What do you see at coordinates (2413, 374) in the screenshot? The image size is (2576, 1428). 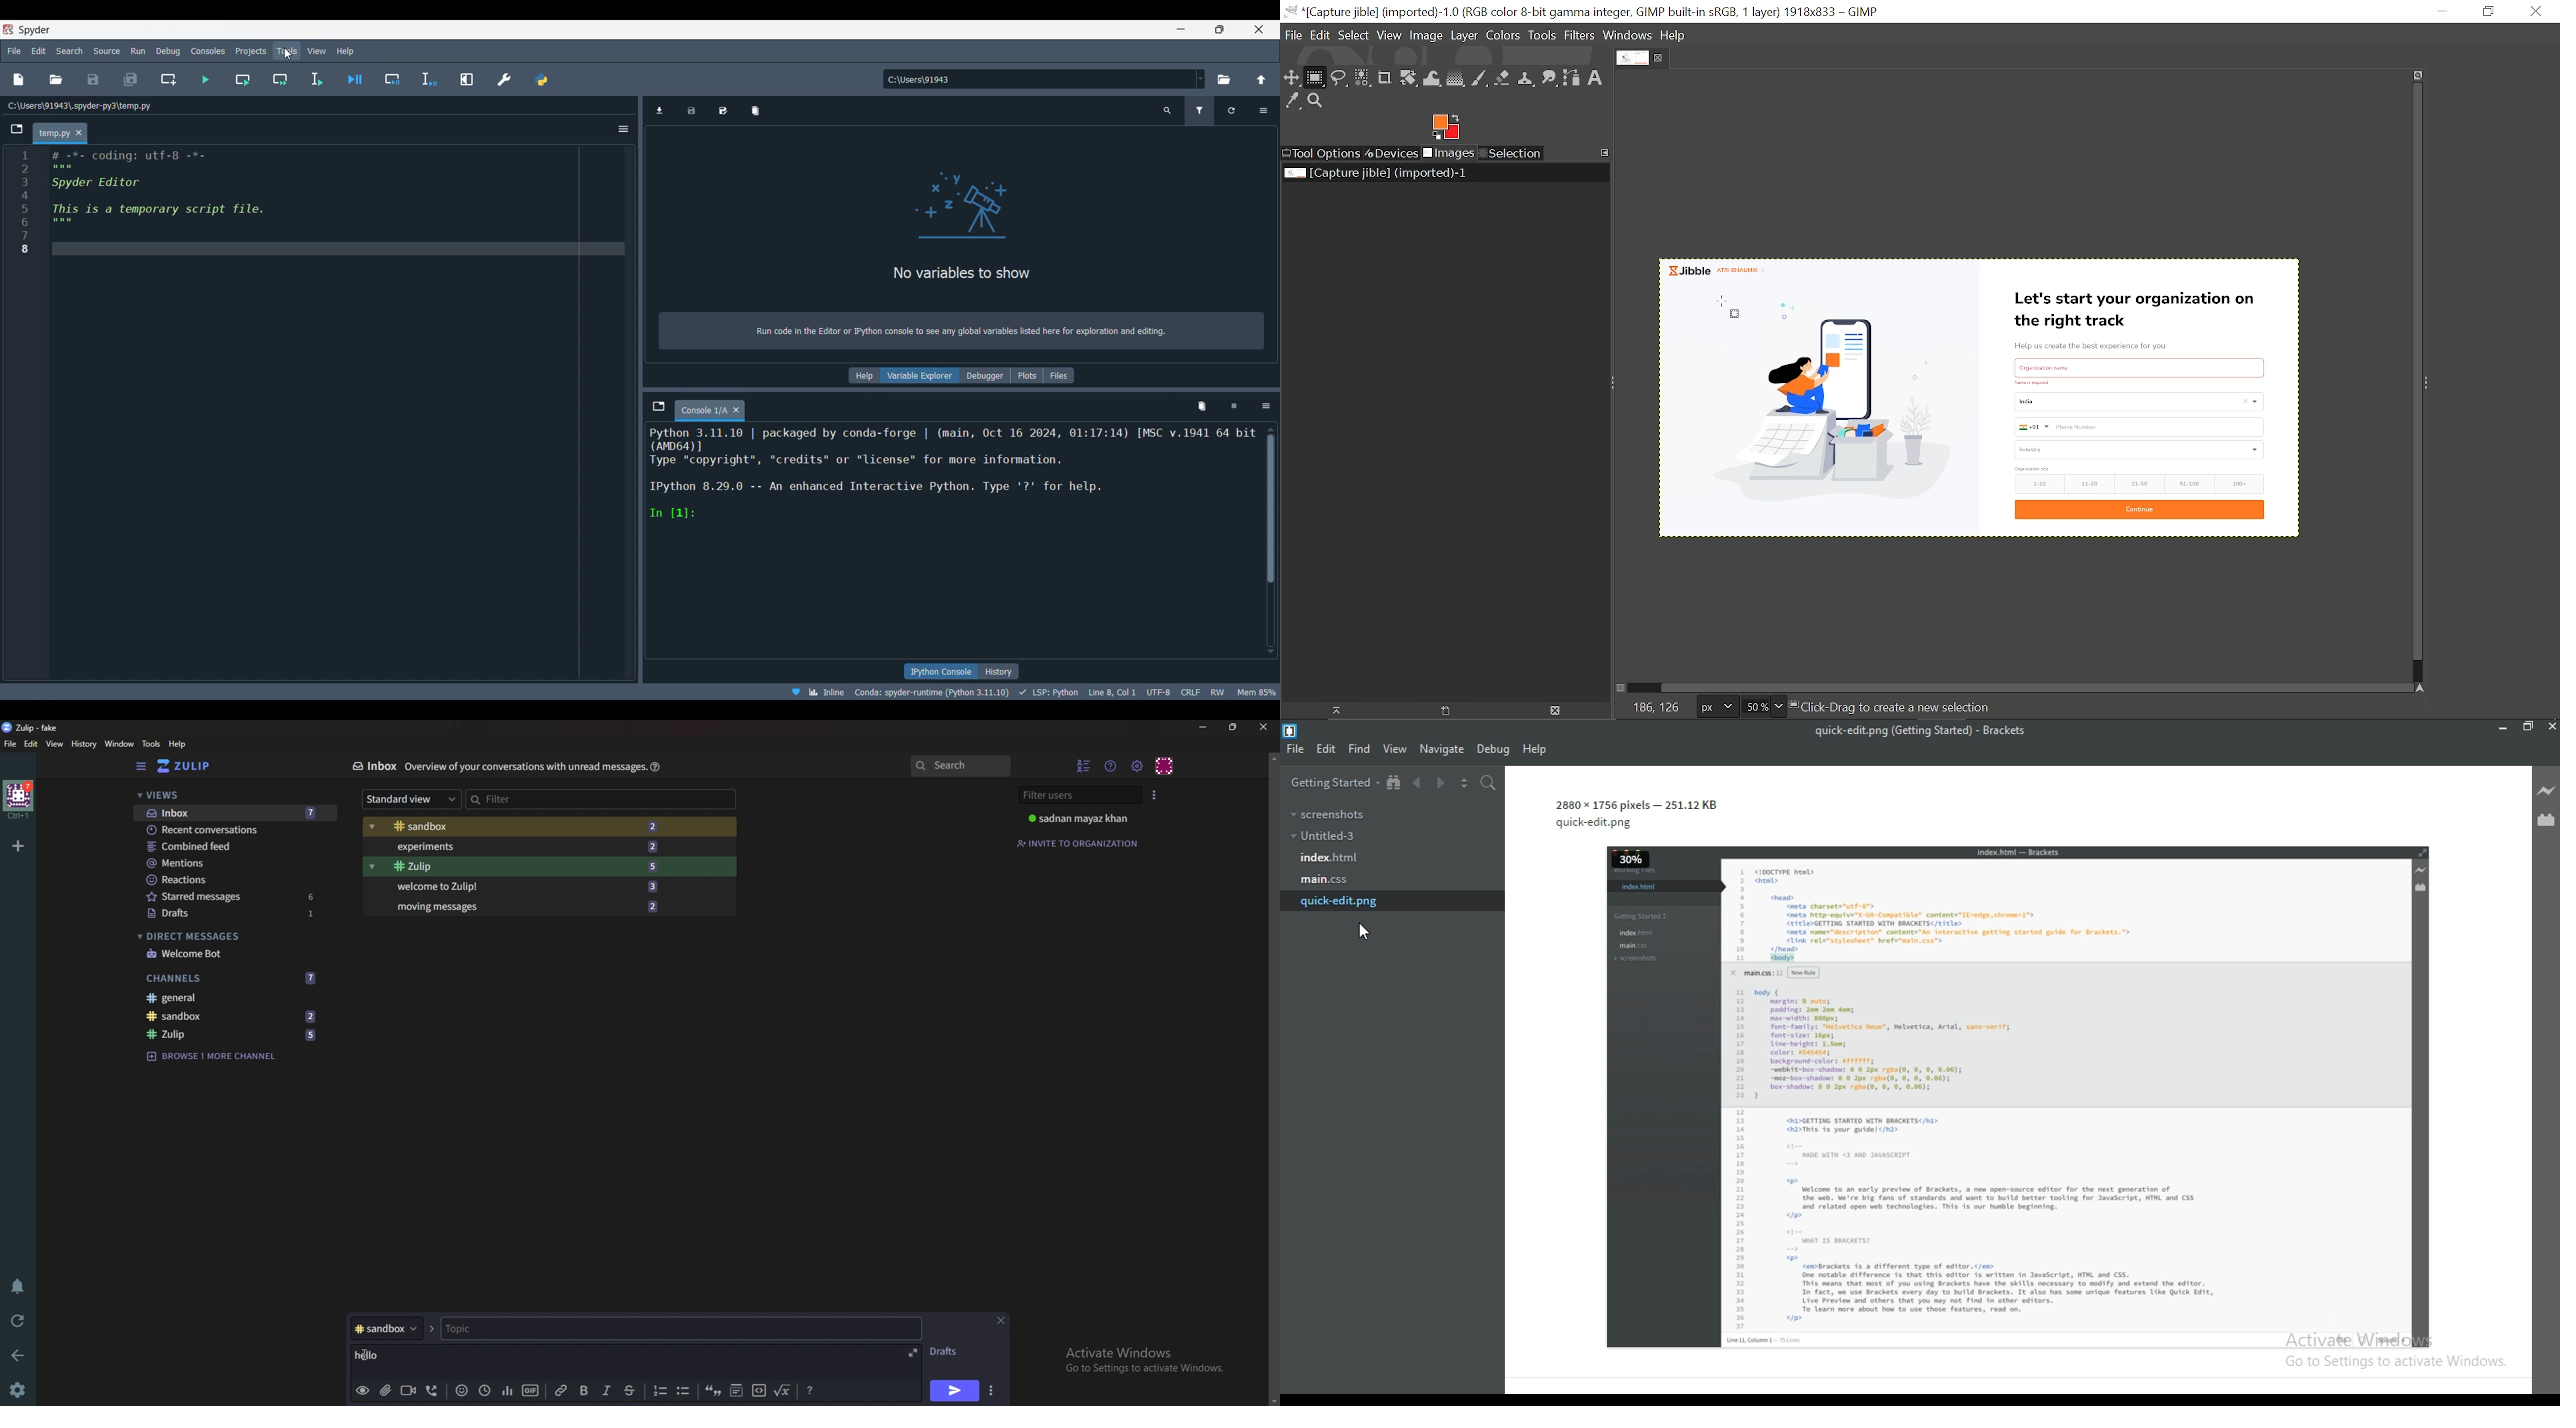 I see `Vertical scrollbar` at bounding box center [2413, 374].